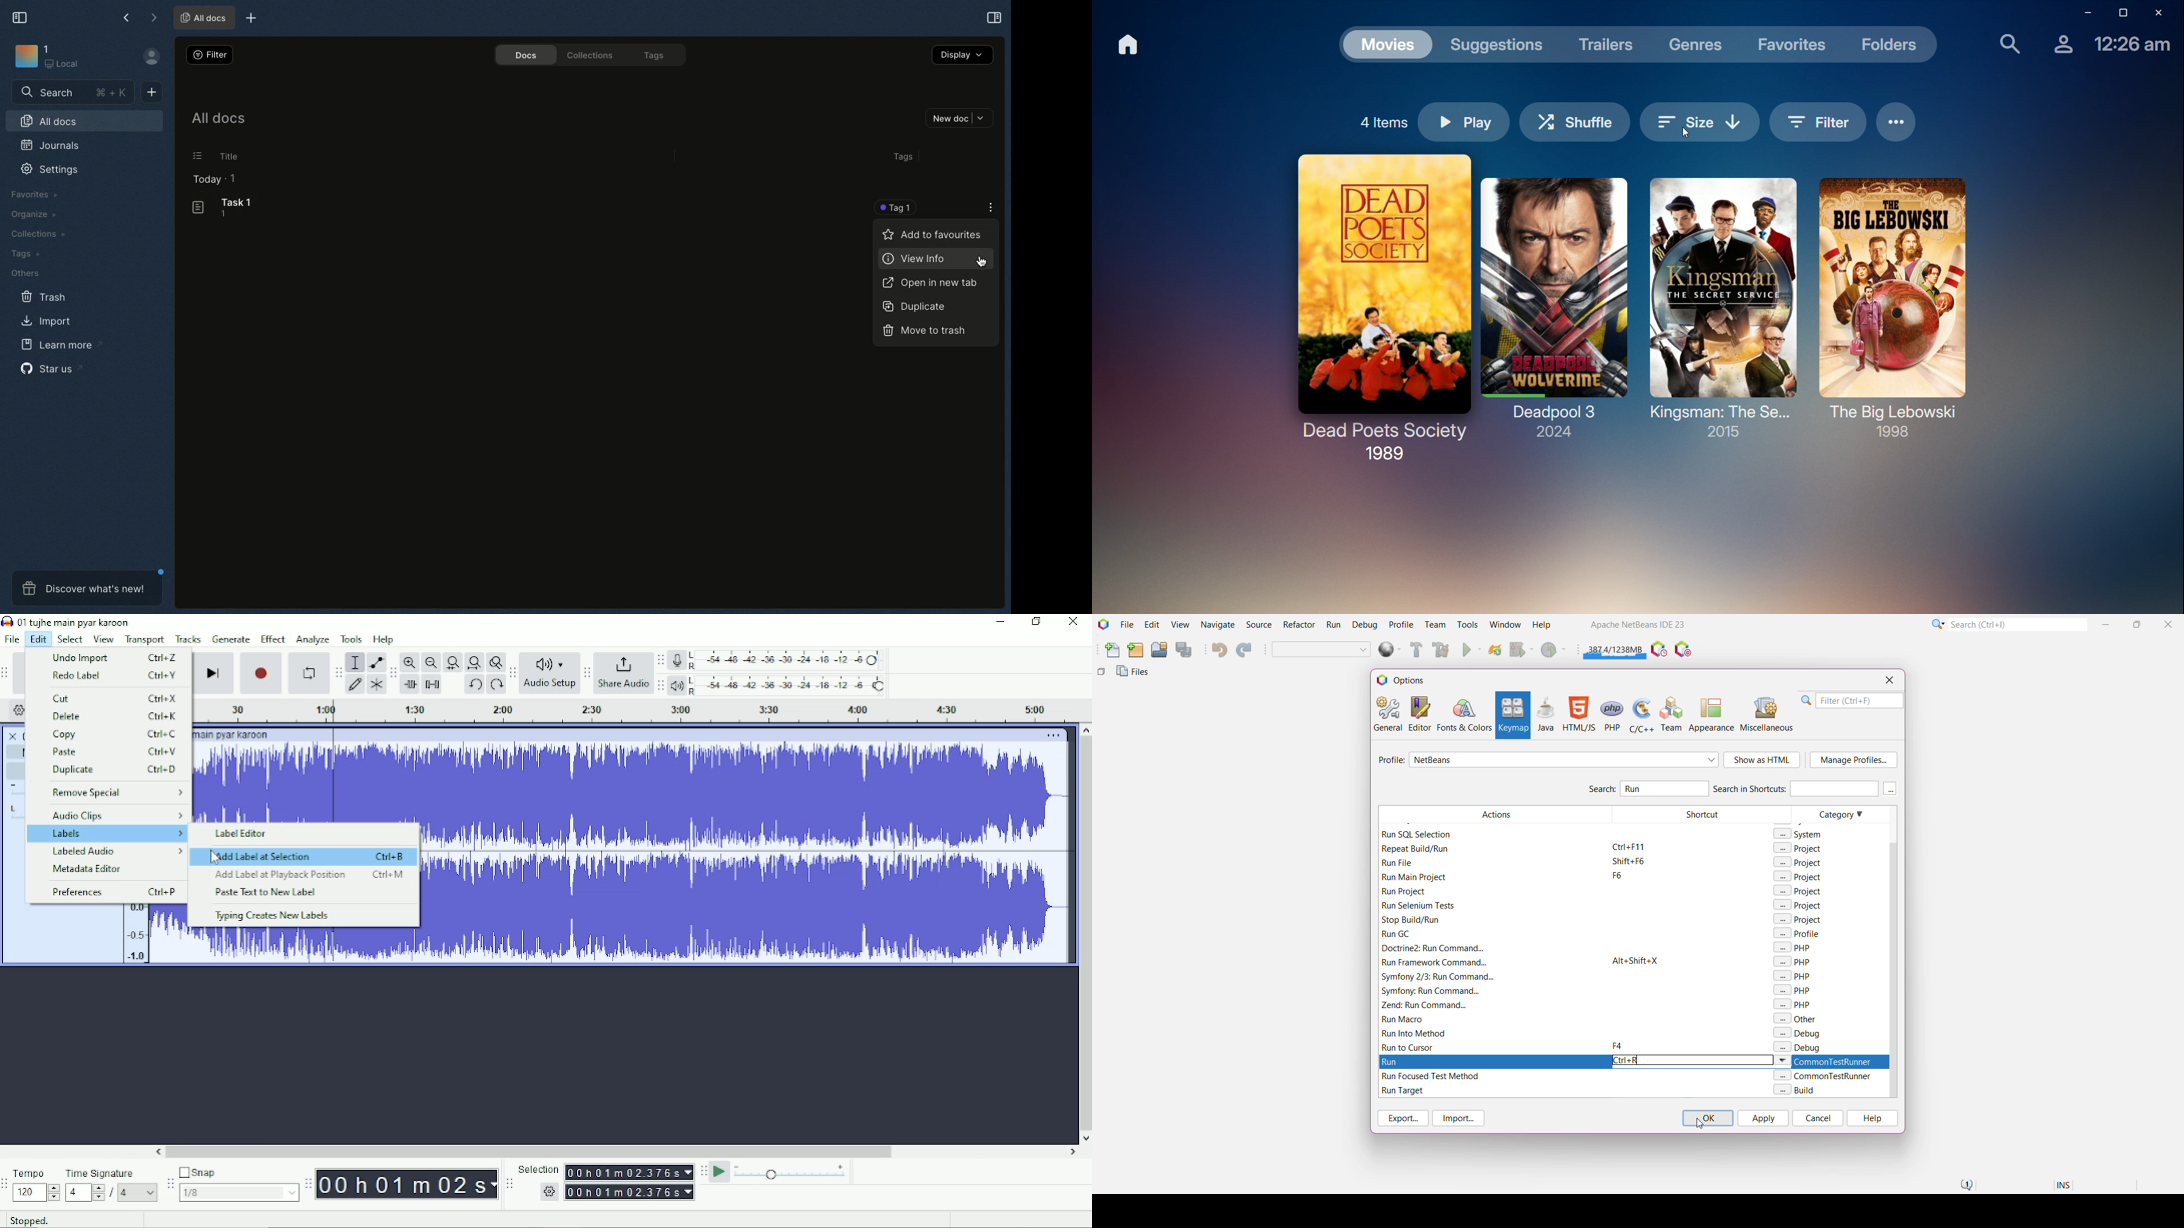 The width and height of the screenshot is (2184, 1232). What do you see at coordinates (779, 661) in the screenshot?
I see `Record meter` at bounding box center [779, 661].